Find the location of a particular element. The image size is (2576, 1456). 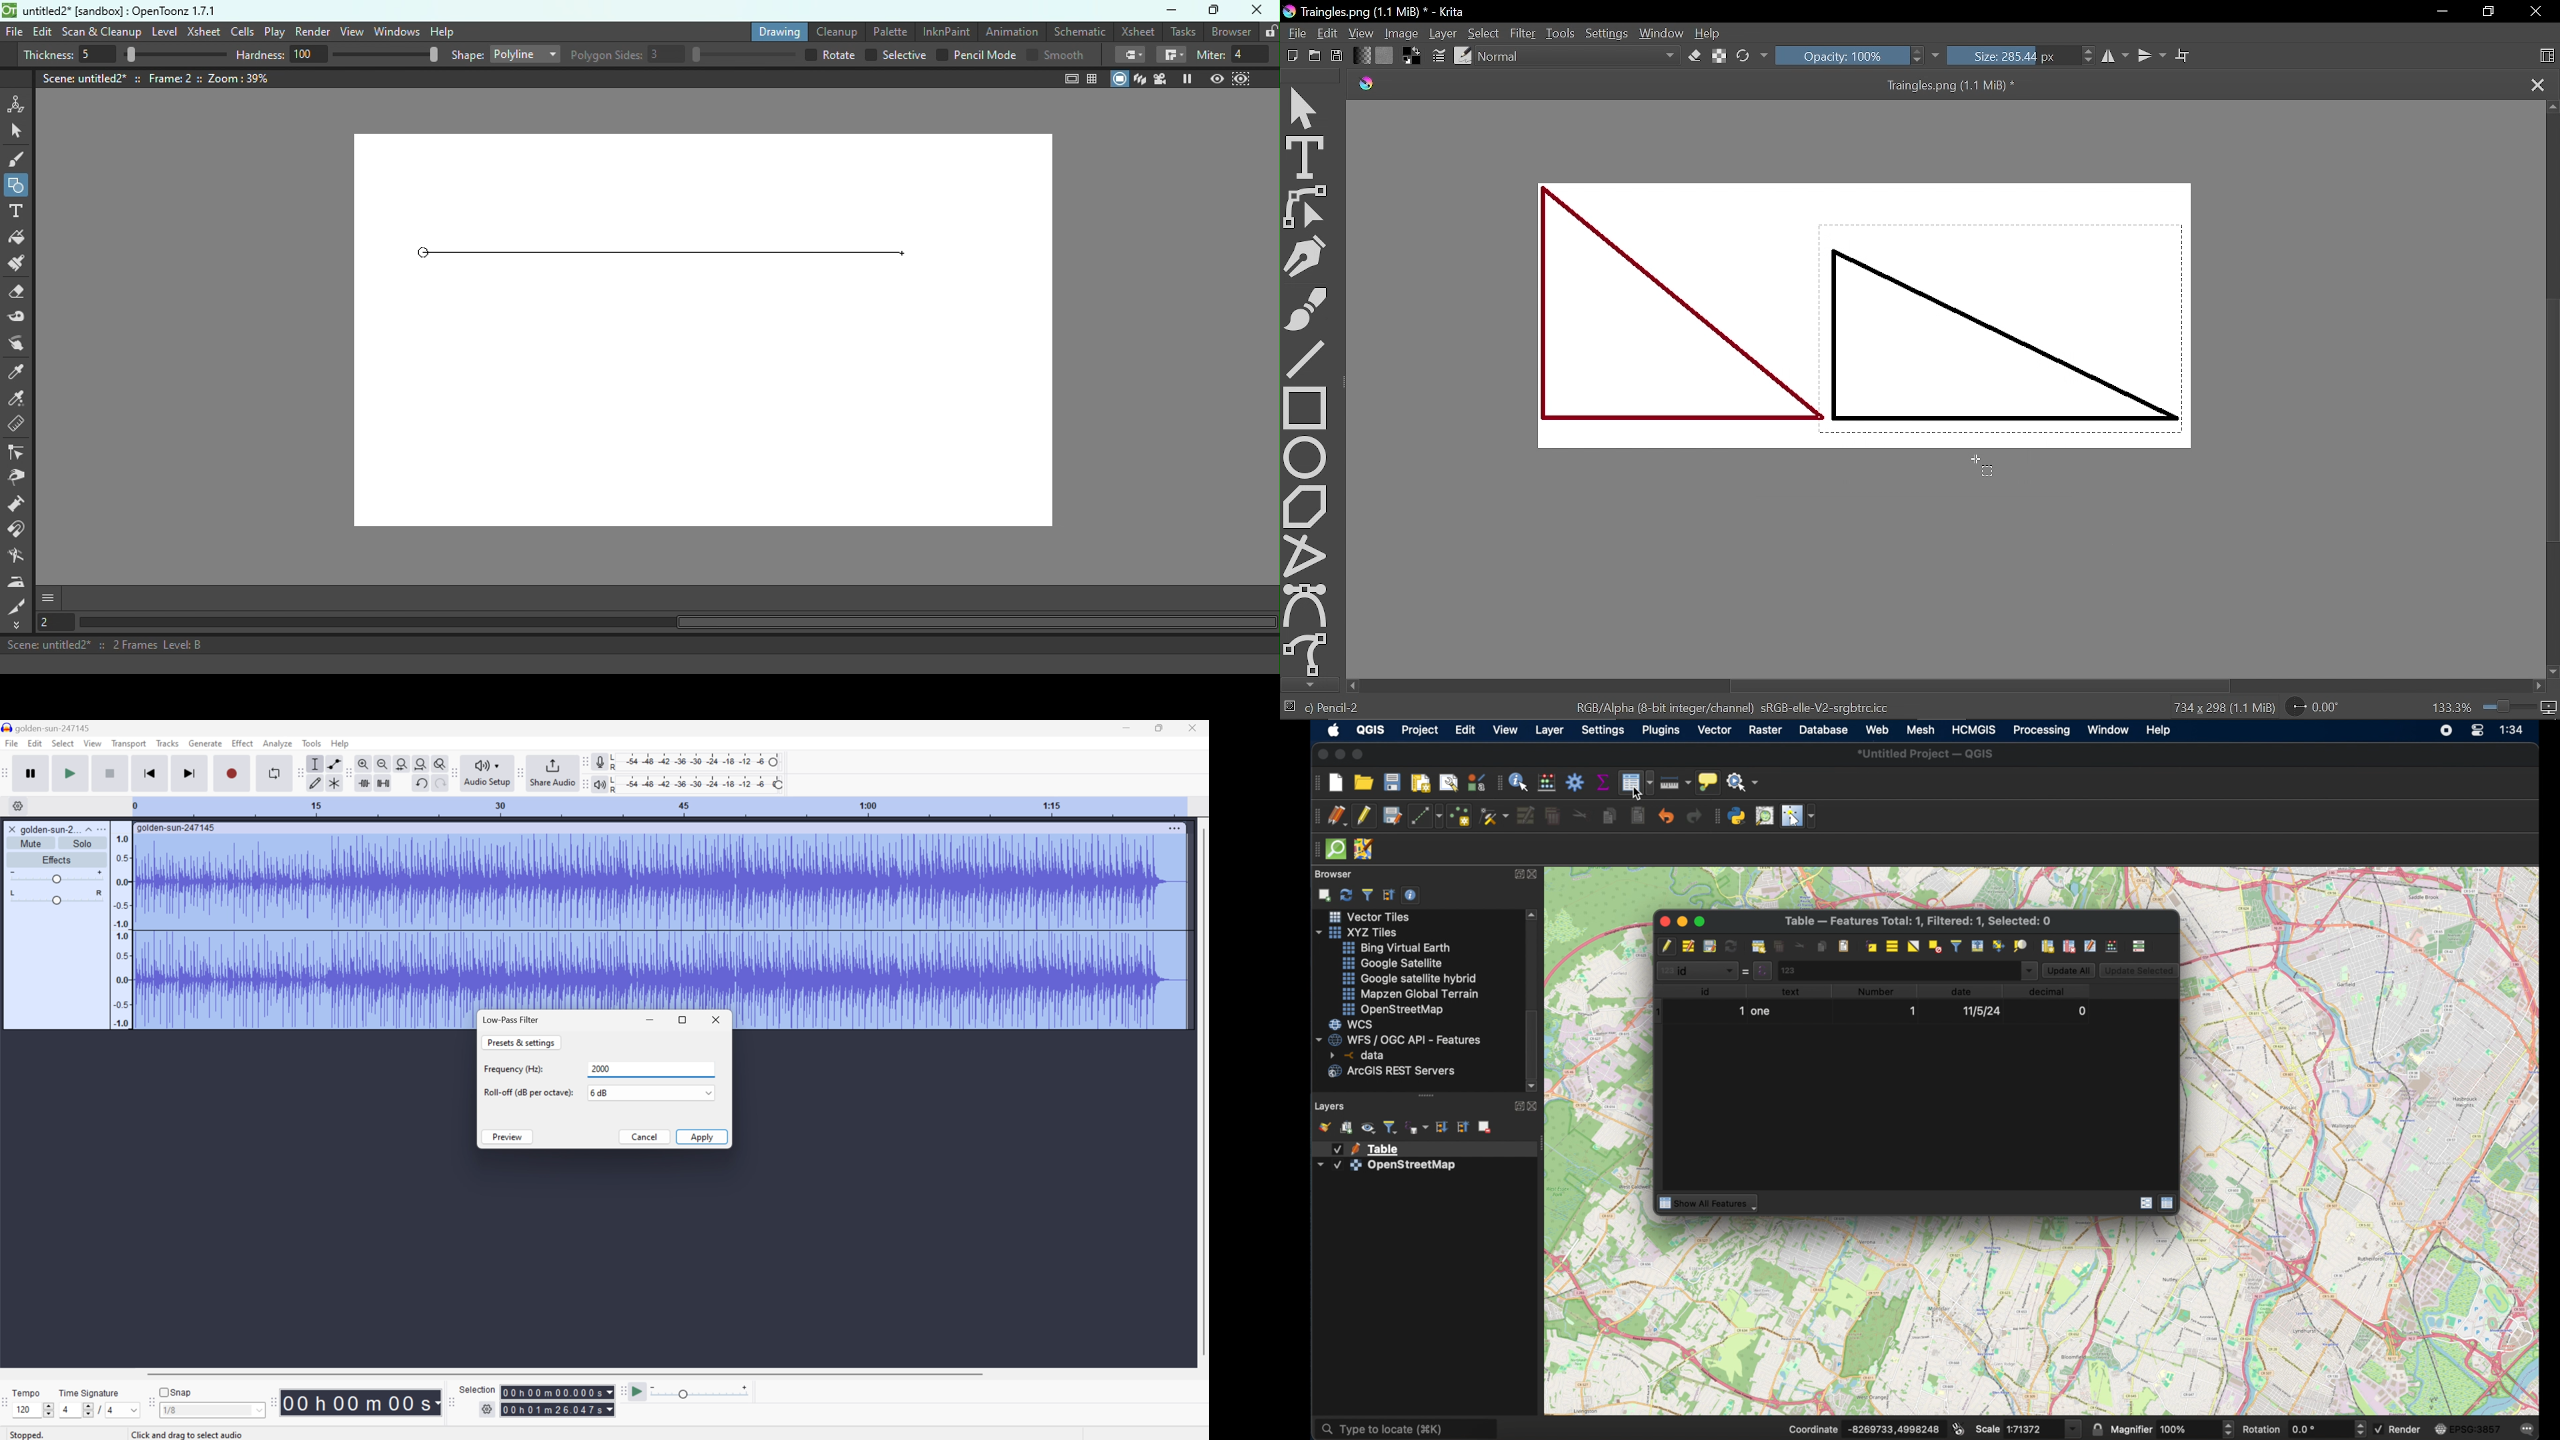

Preserve alpha is located at coordinates (1718, 57).